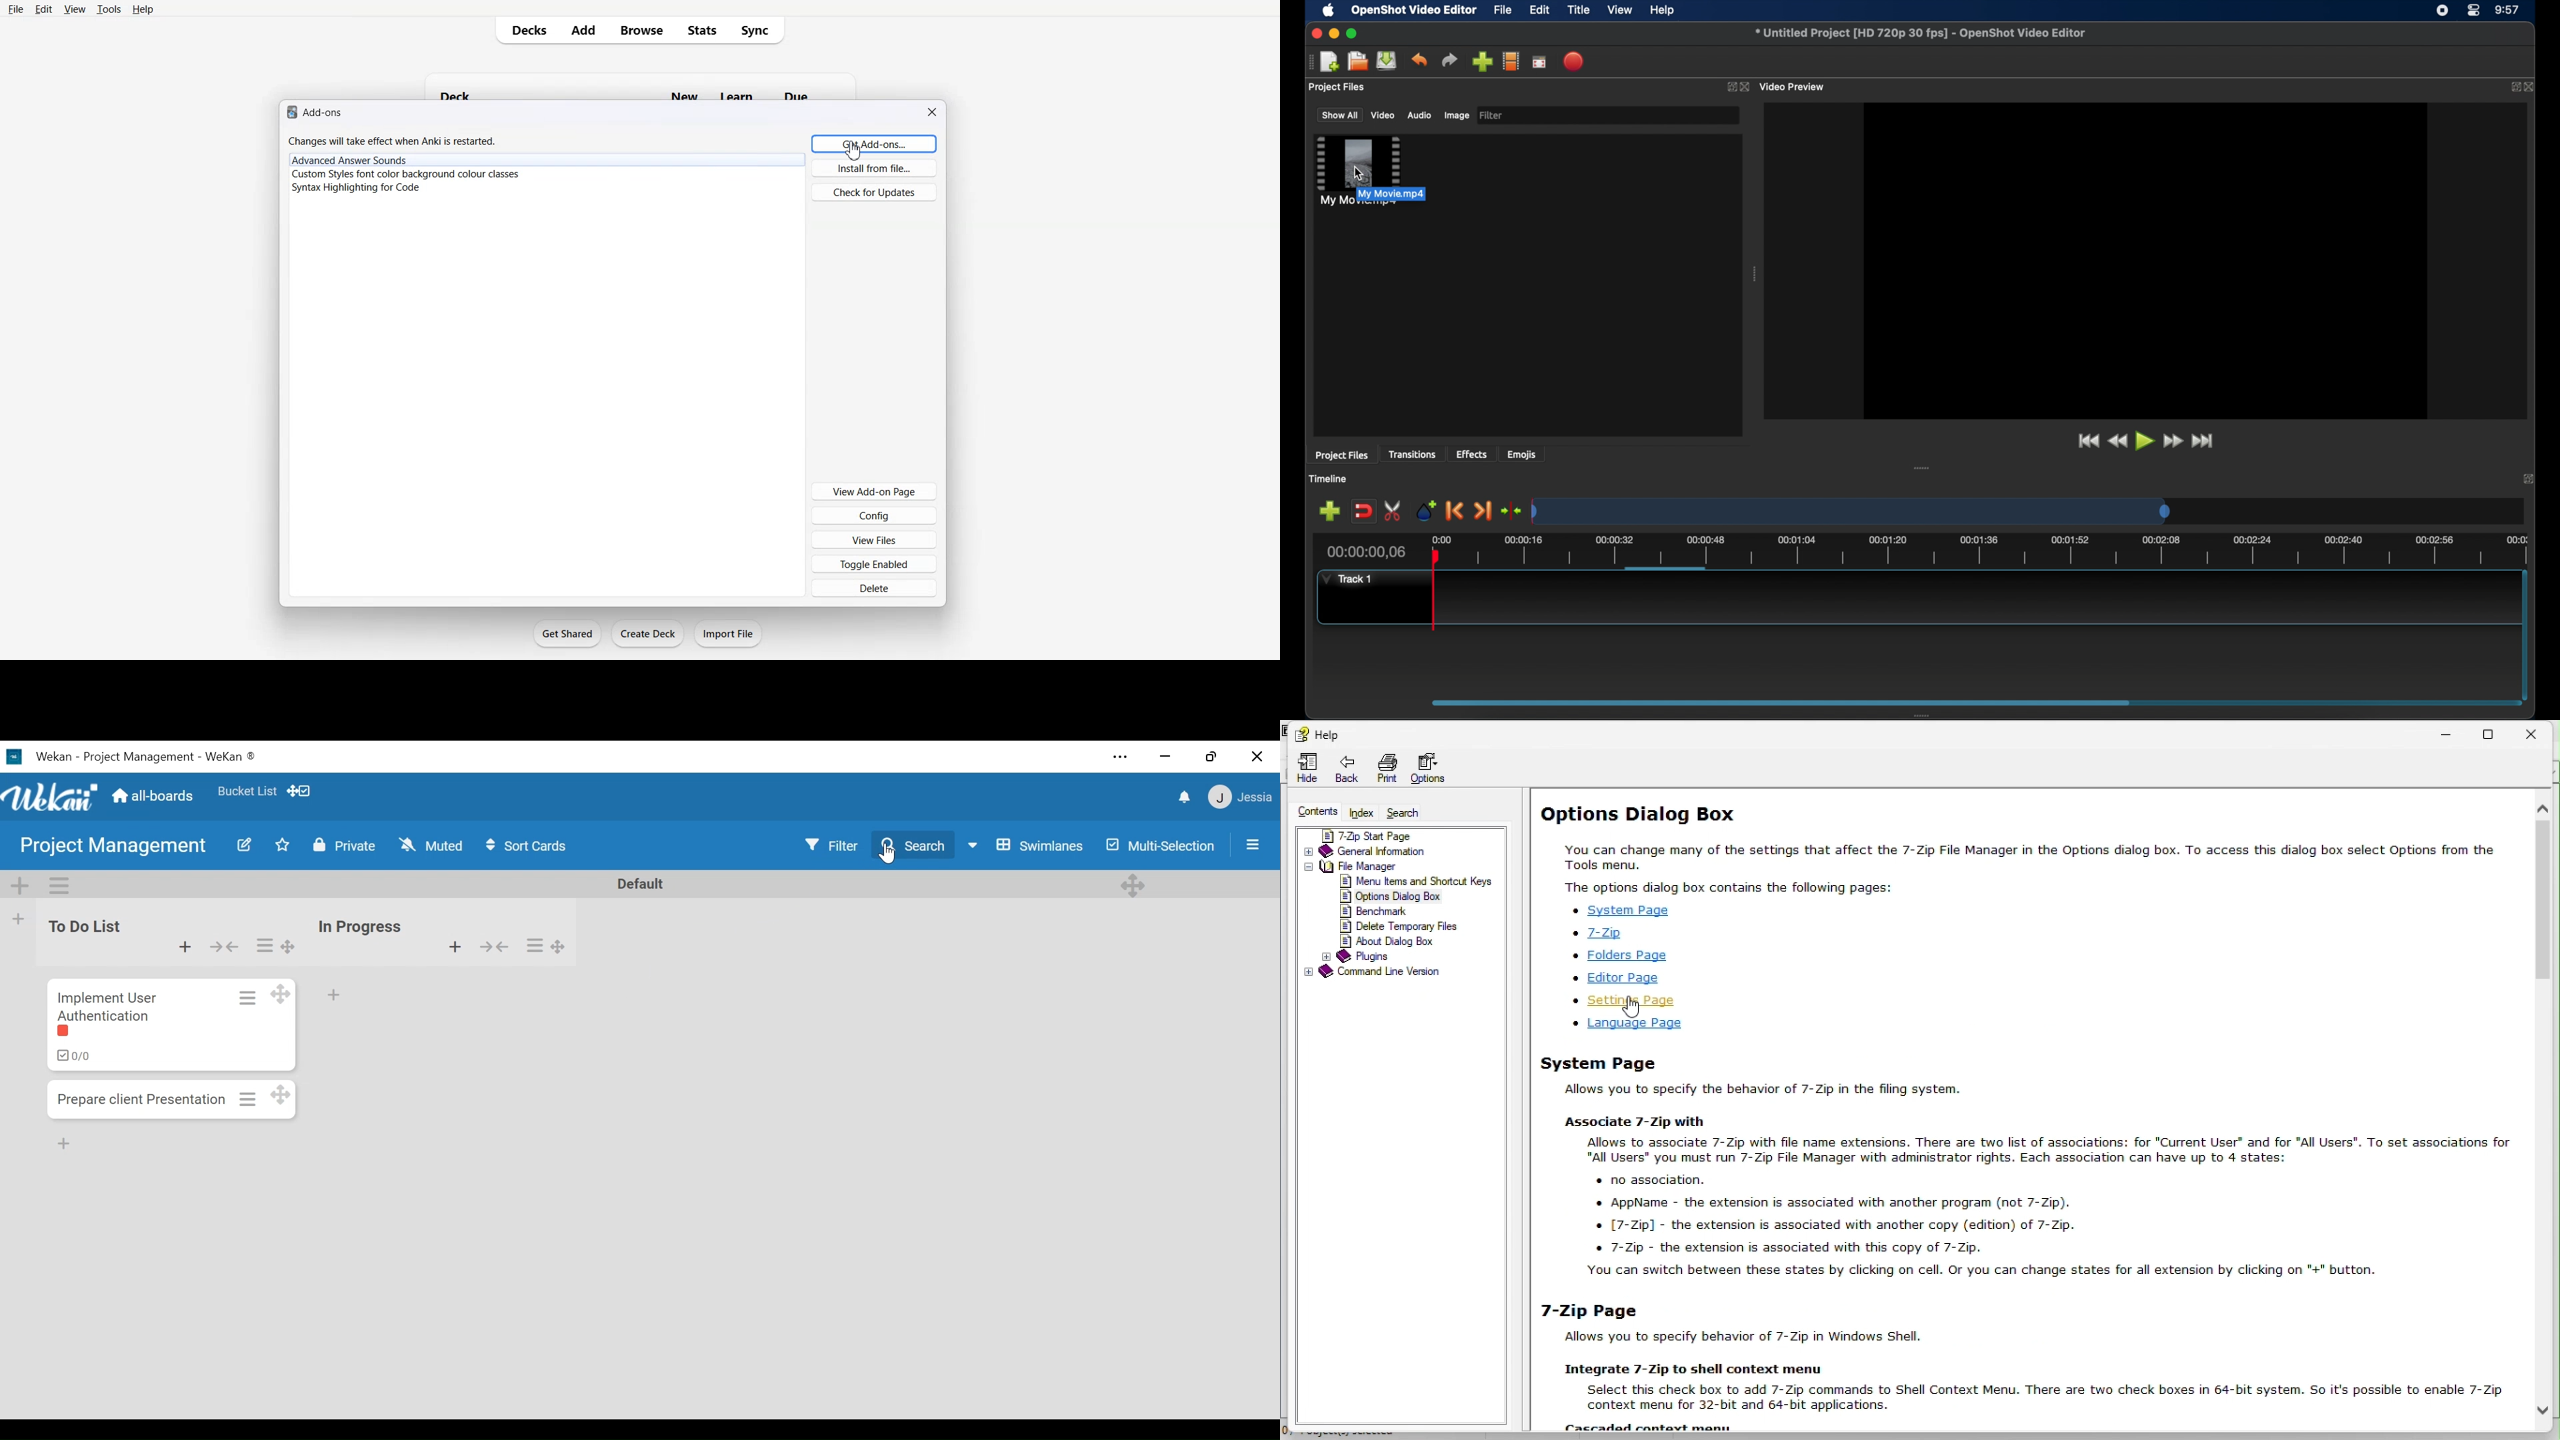 The width and height of the screenshot is (2576, 1456). Describe the element at coordinates (1210, 757) in the screenshot. I see `Restore` at that location.